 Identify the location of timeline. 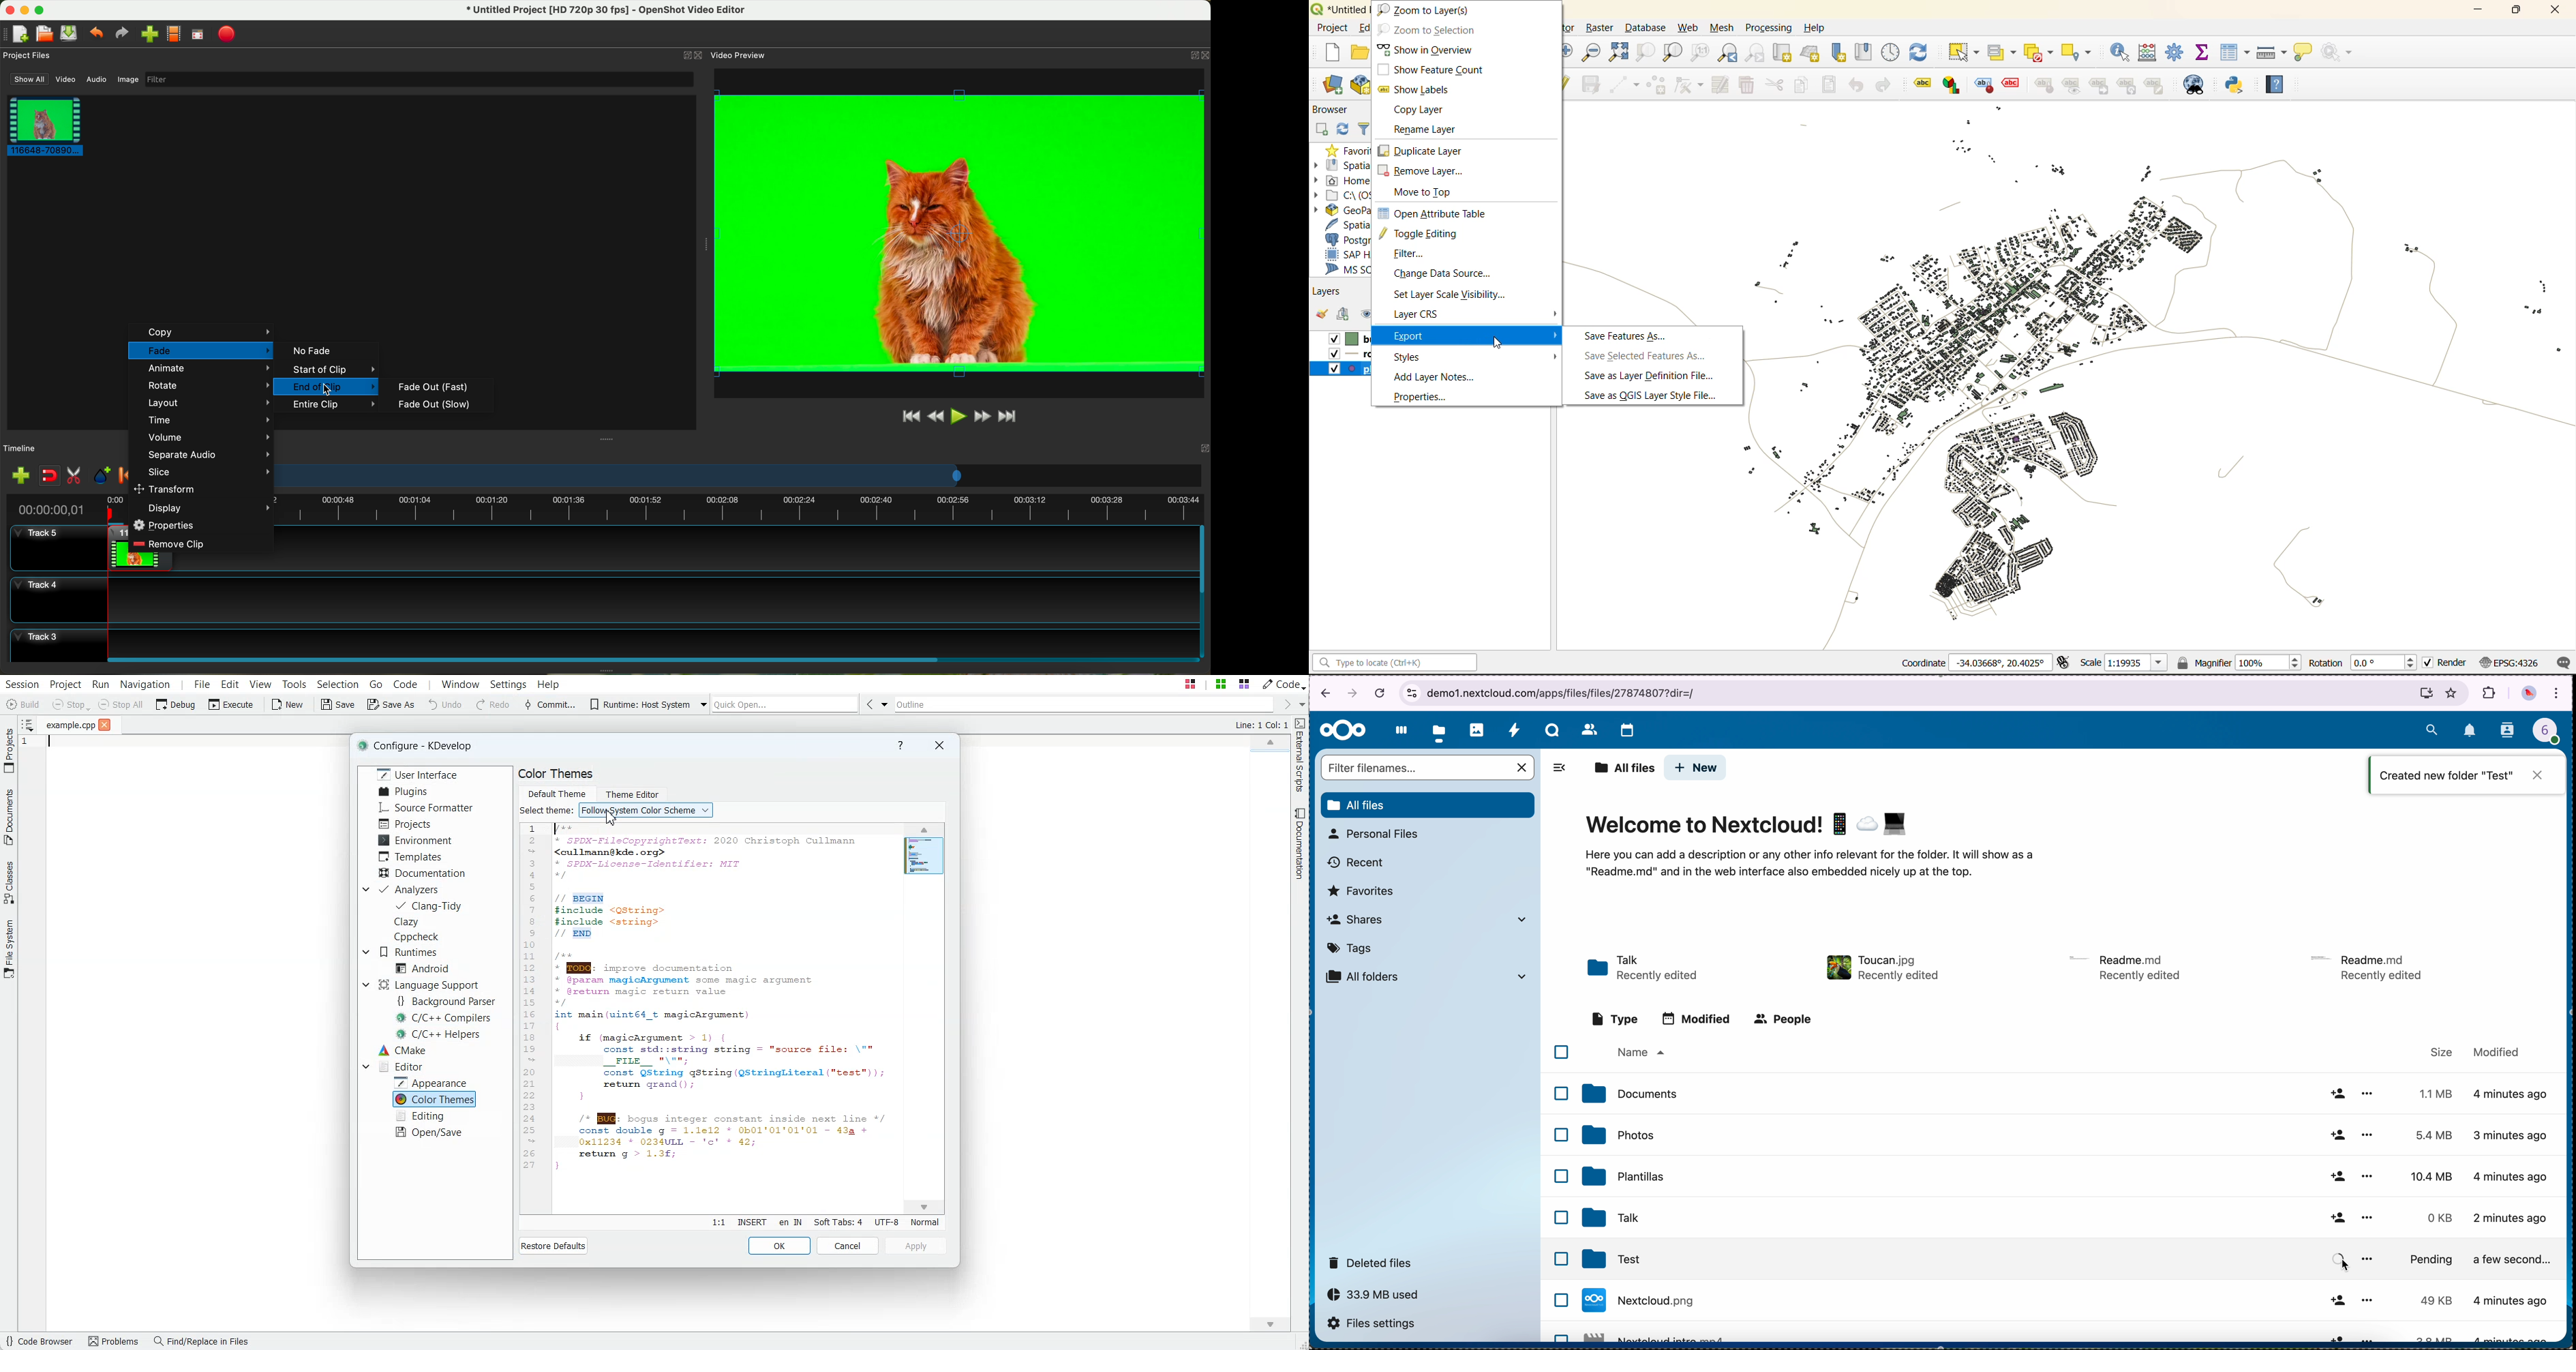
(742, 476).